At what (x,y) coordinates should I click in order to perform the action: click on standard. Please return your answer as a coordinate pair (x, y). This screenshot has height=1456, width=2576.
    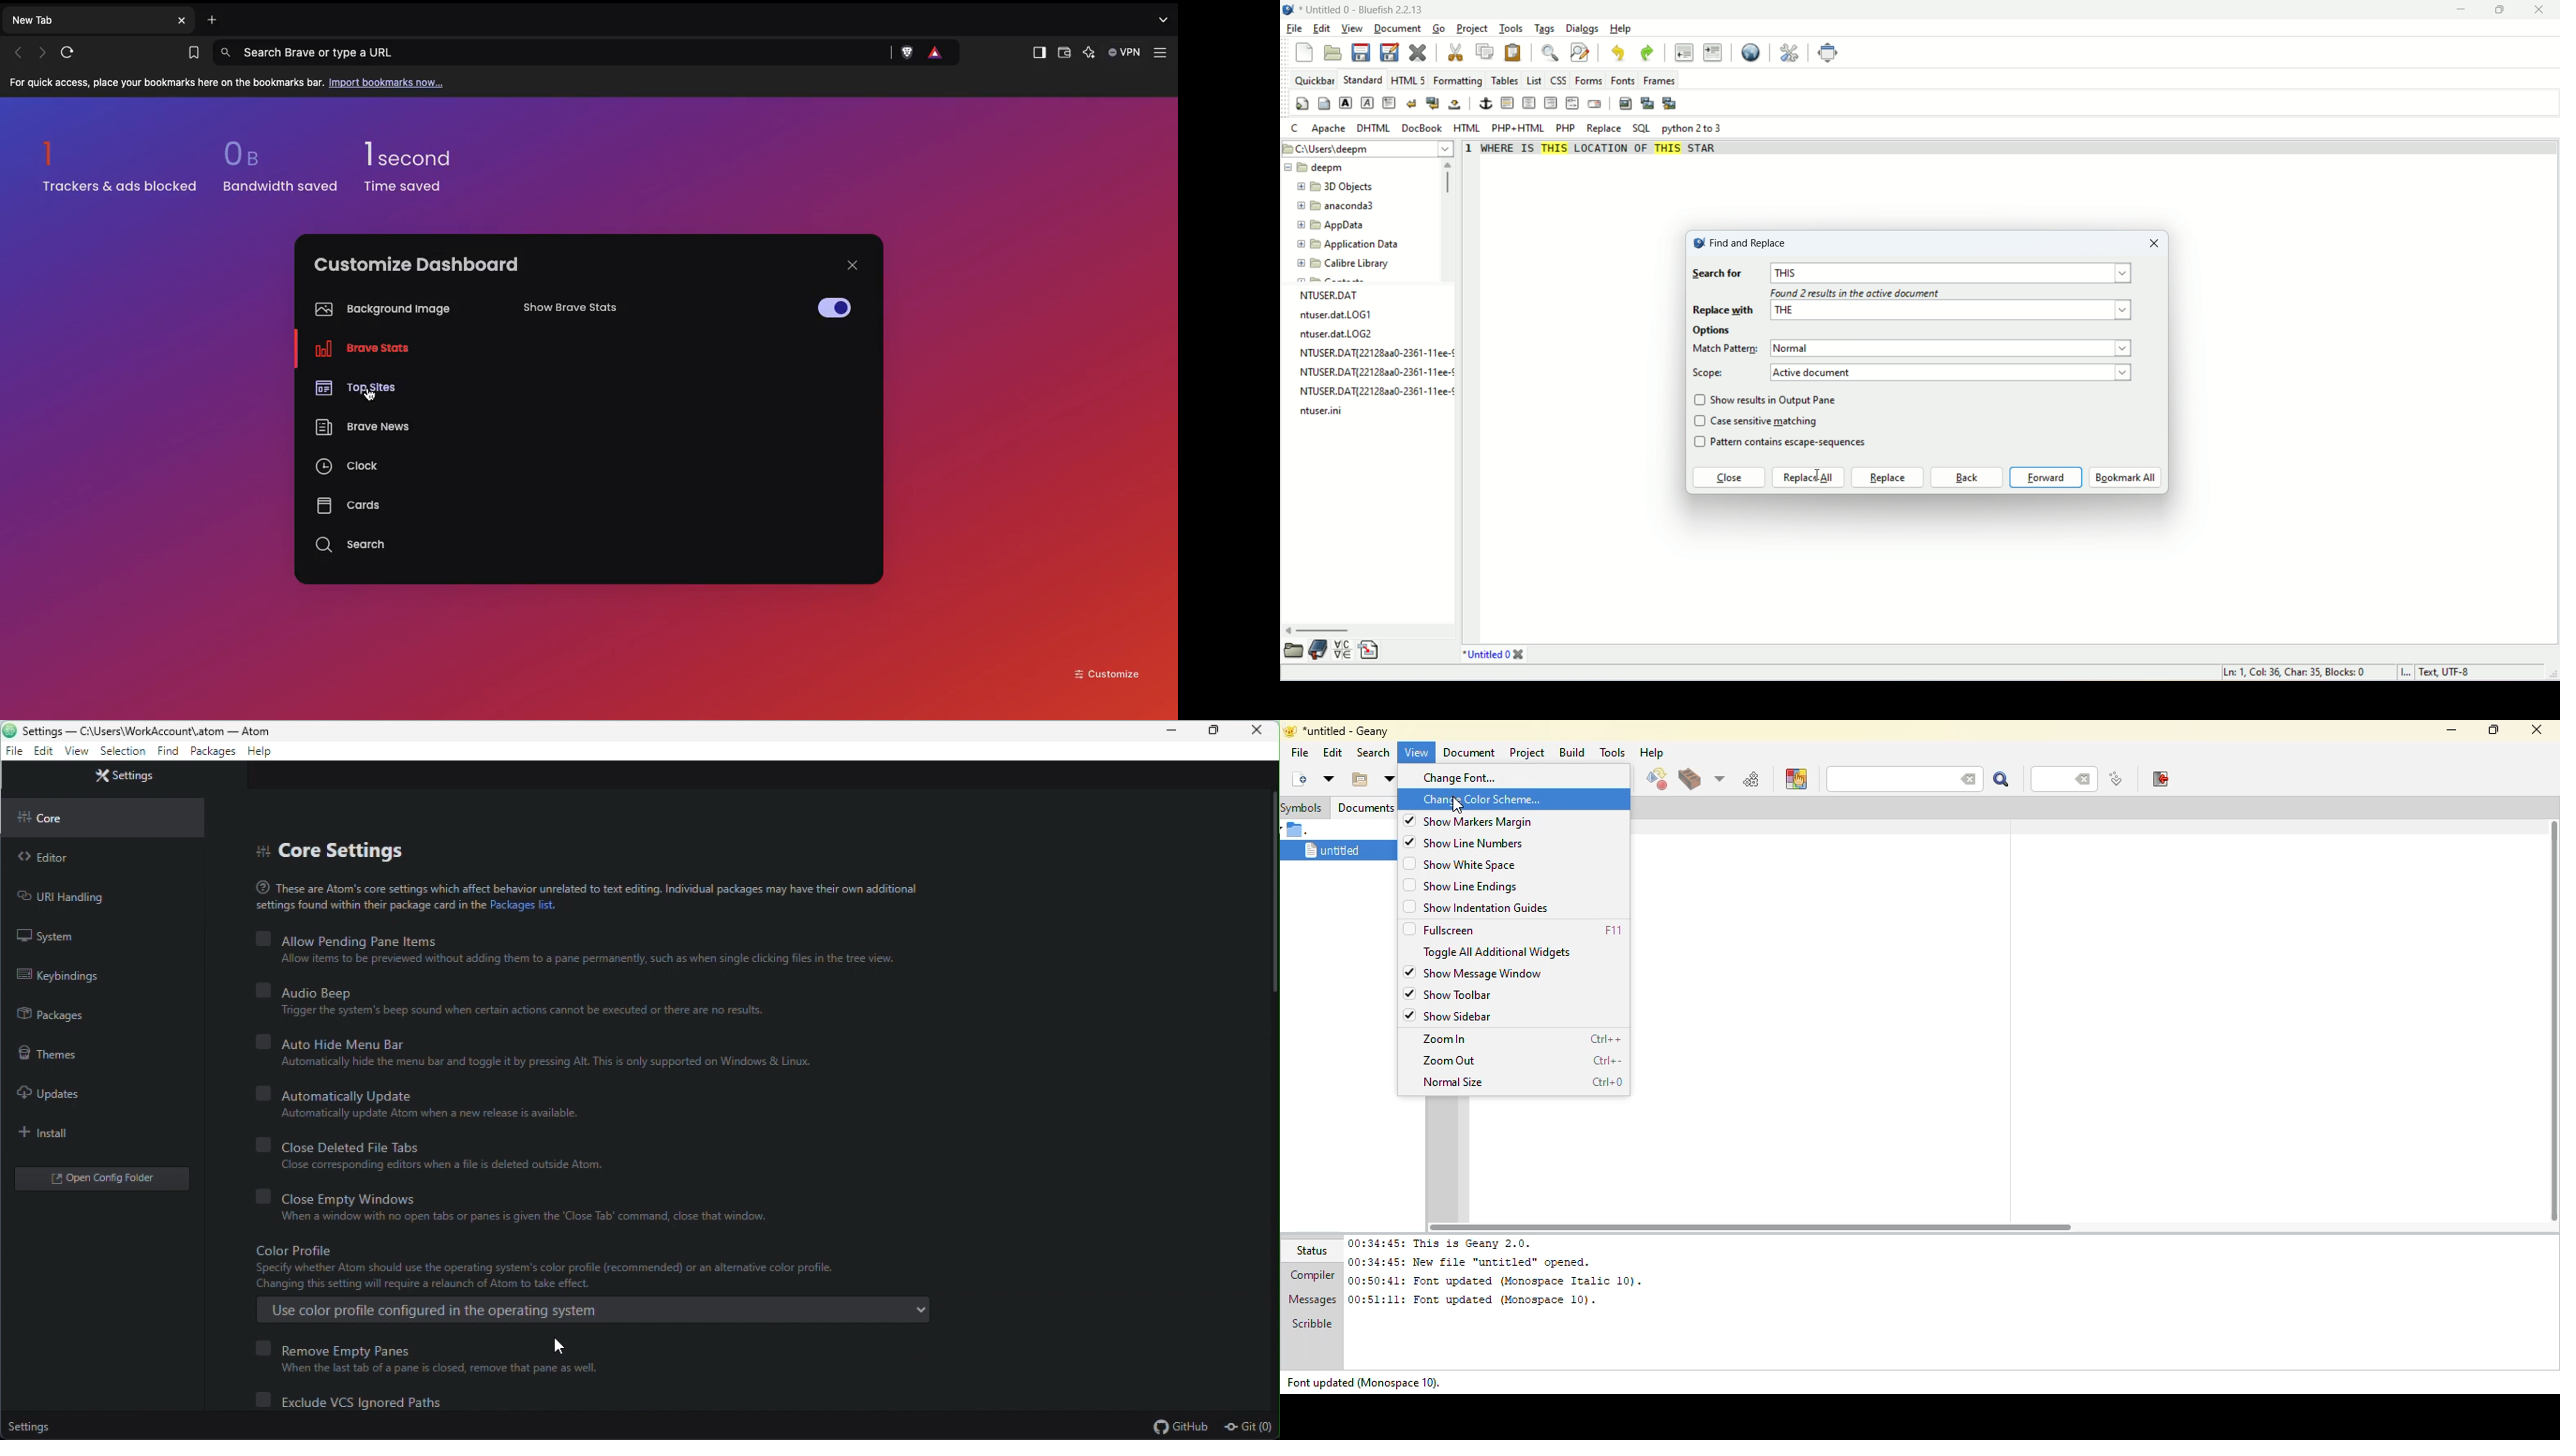
    Looking at the image, I should click on (1361, 79).